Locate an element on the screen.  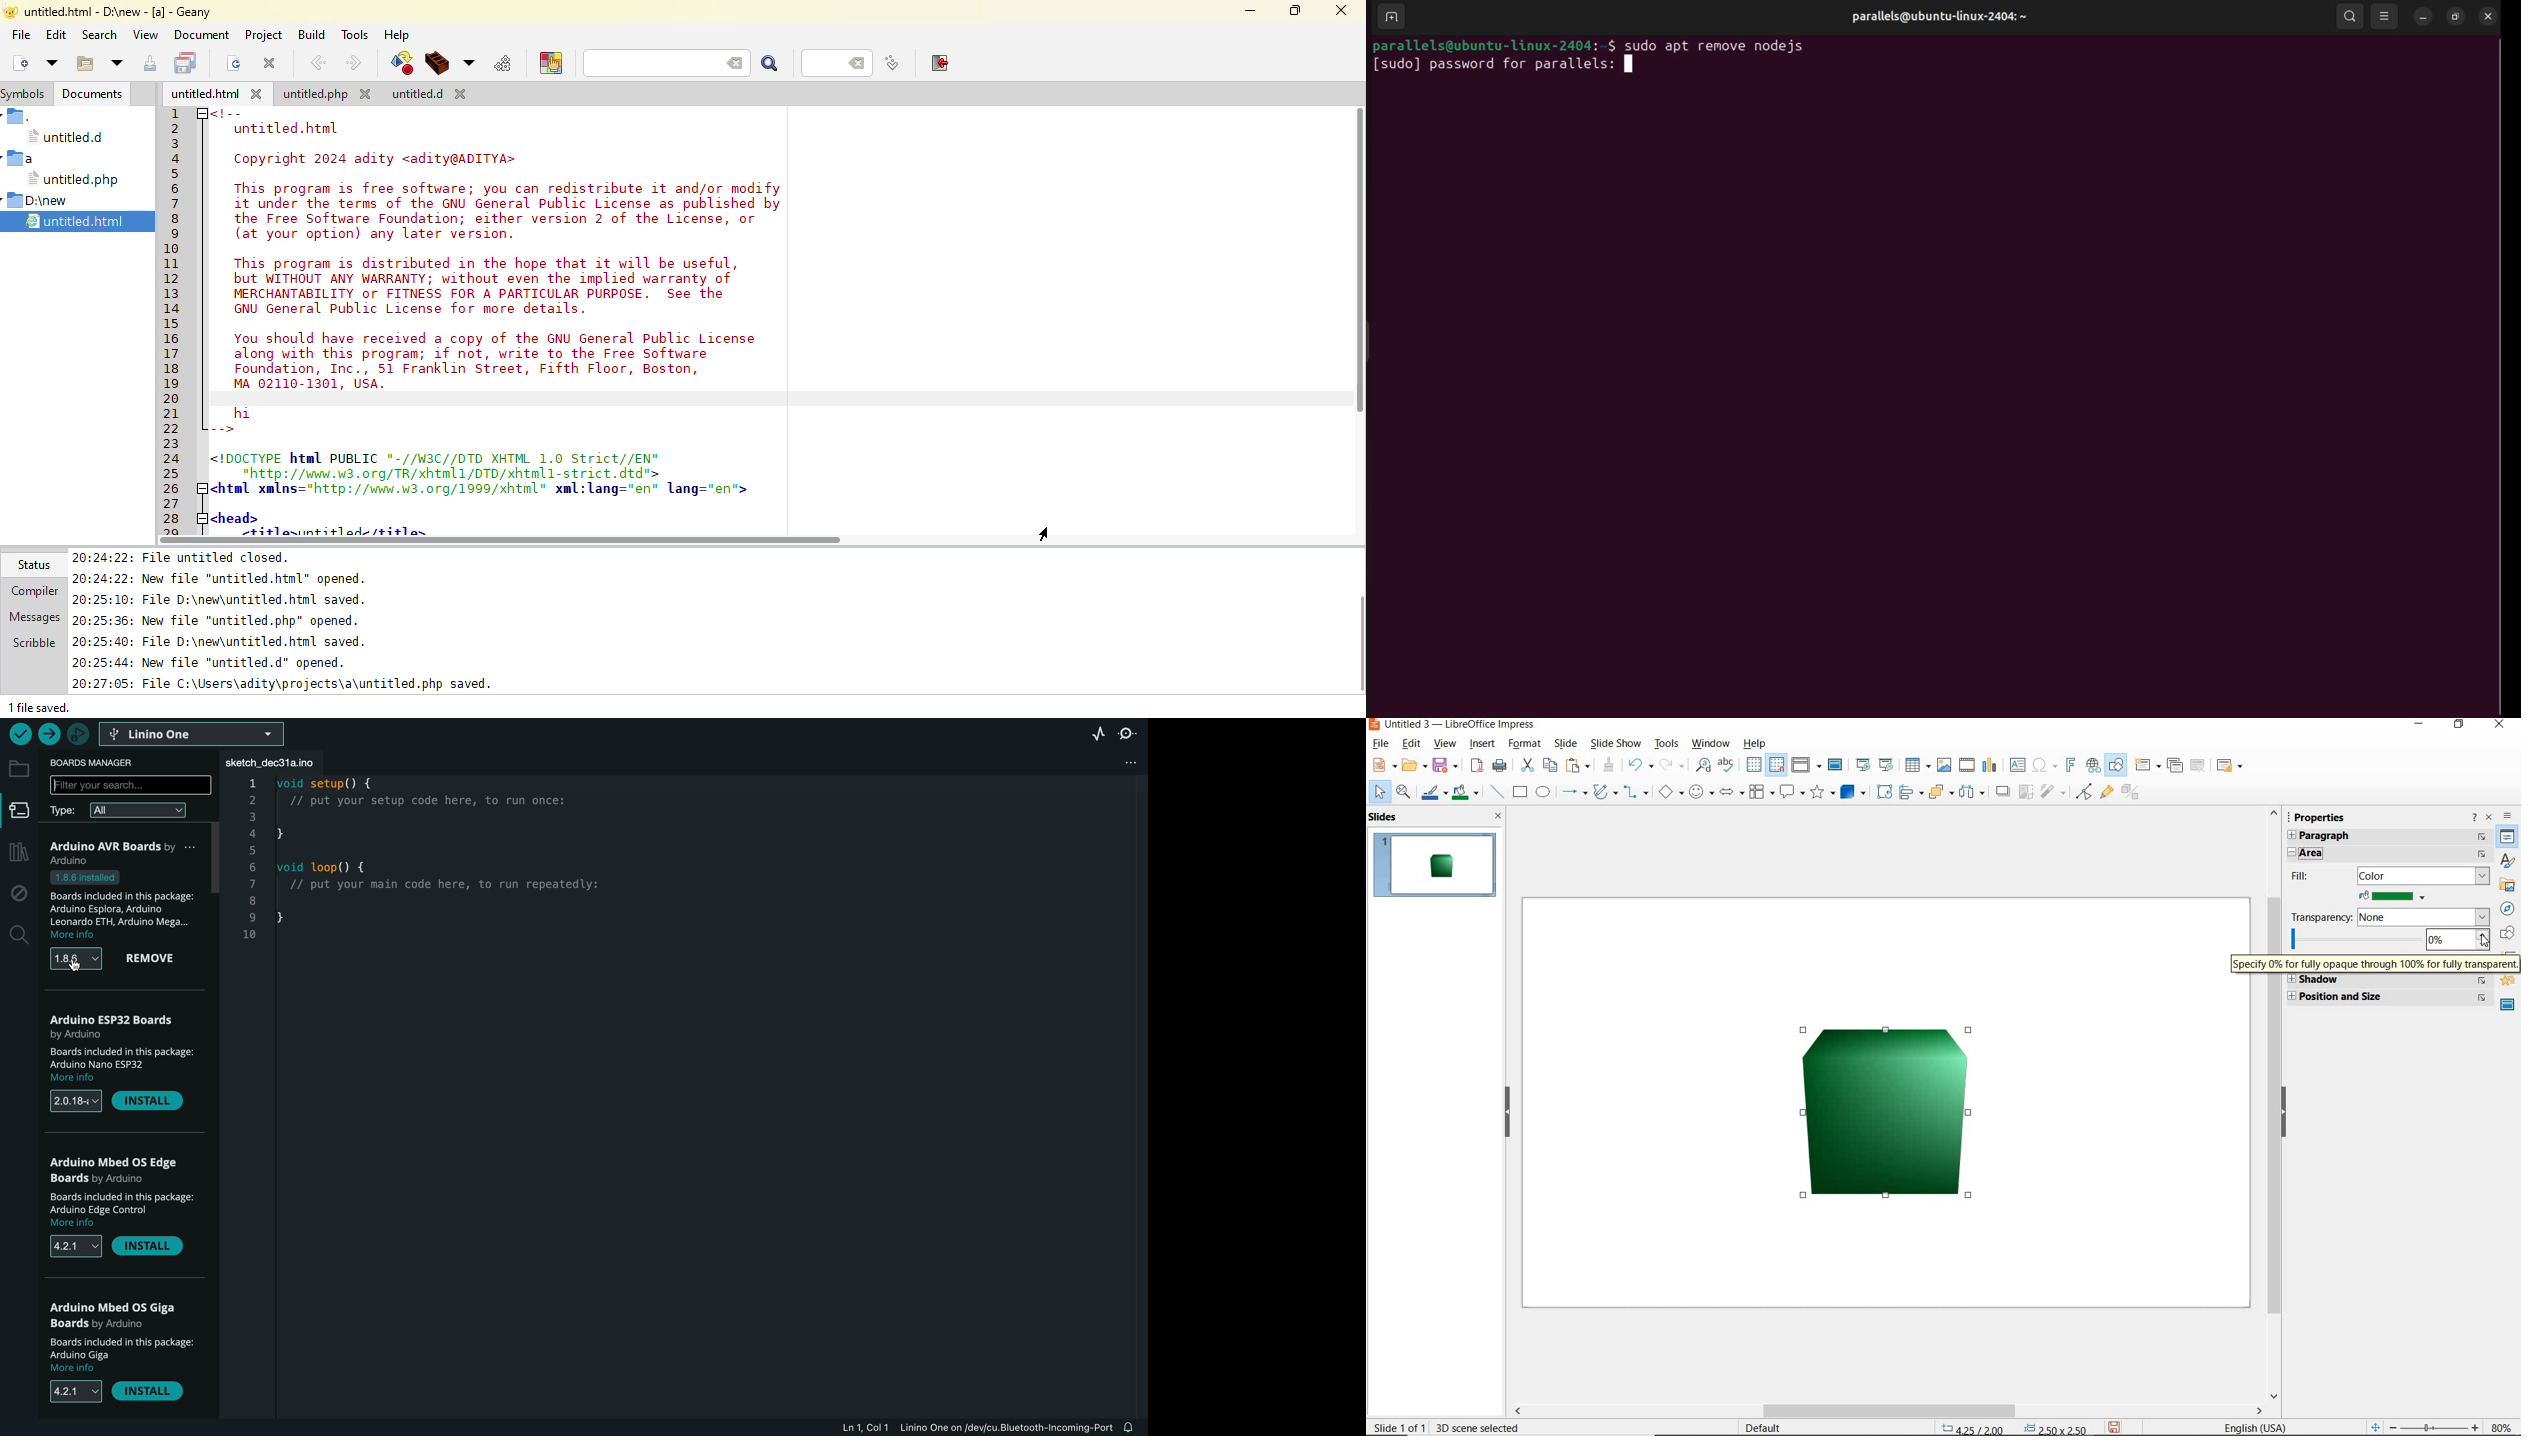
1 is located at coordinates (251, 783).